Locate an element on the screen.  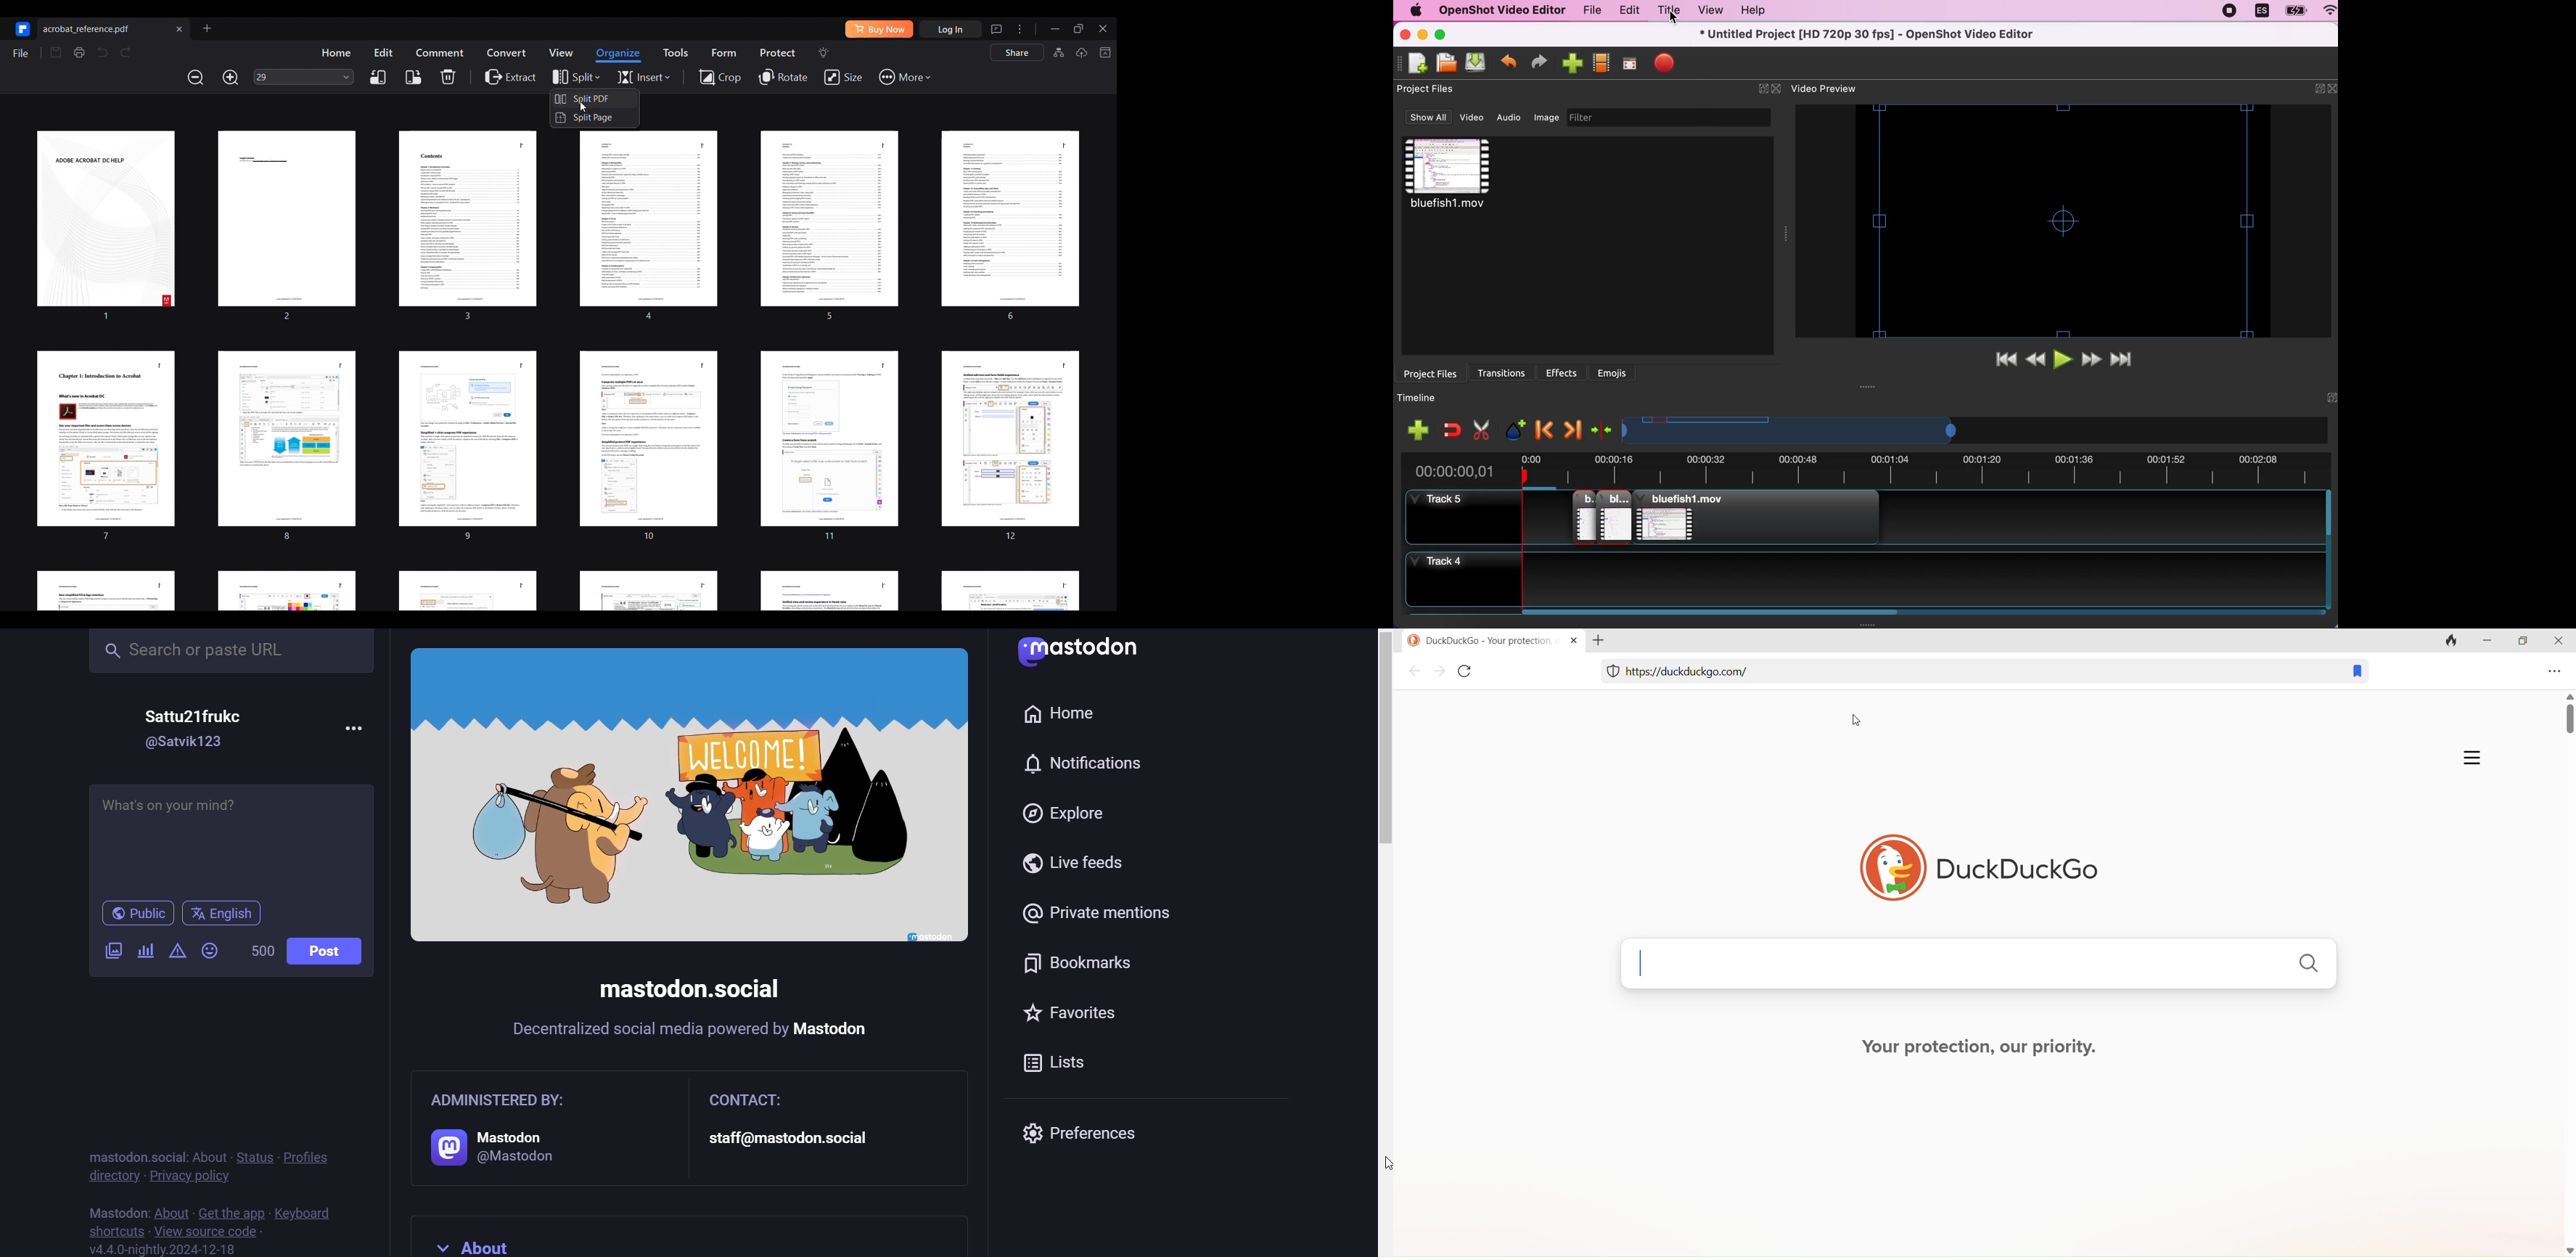
about is located at coordinates (471, 1248).